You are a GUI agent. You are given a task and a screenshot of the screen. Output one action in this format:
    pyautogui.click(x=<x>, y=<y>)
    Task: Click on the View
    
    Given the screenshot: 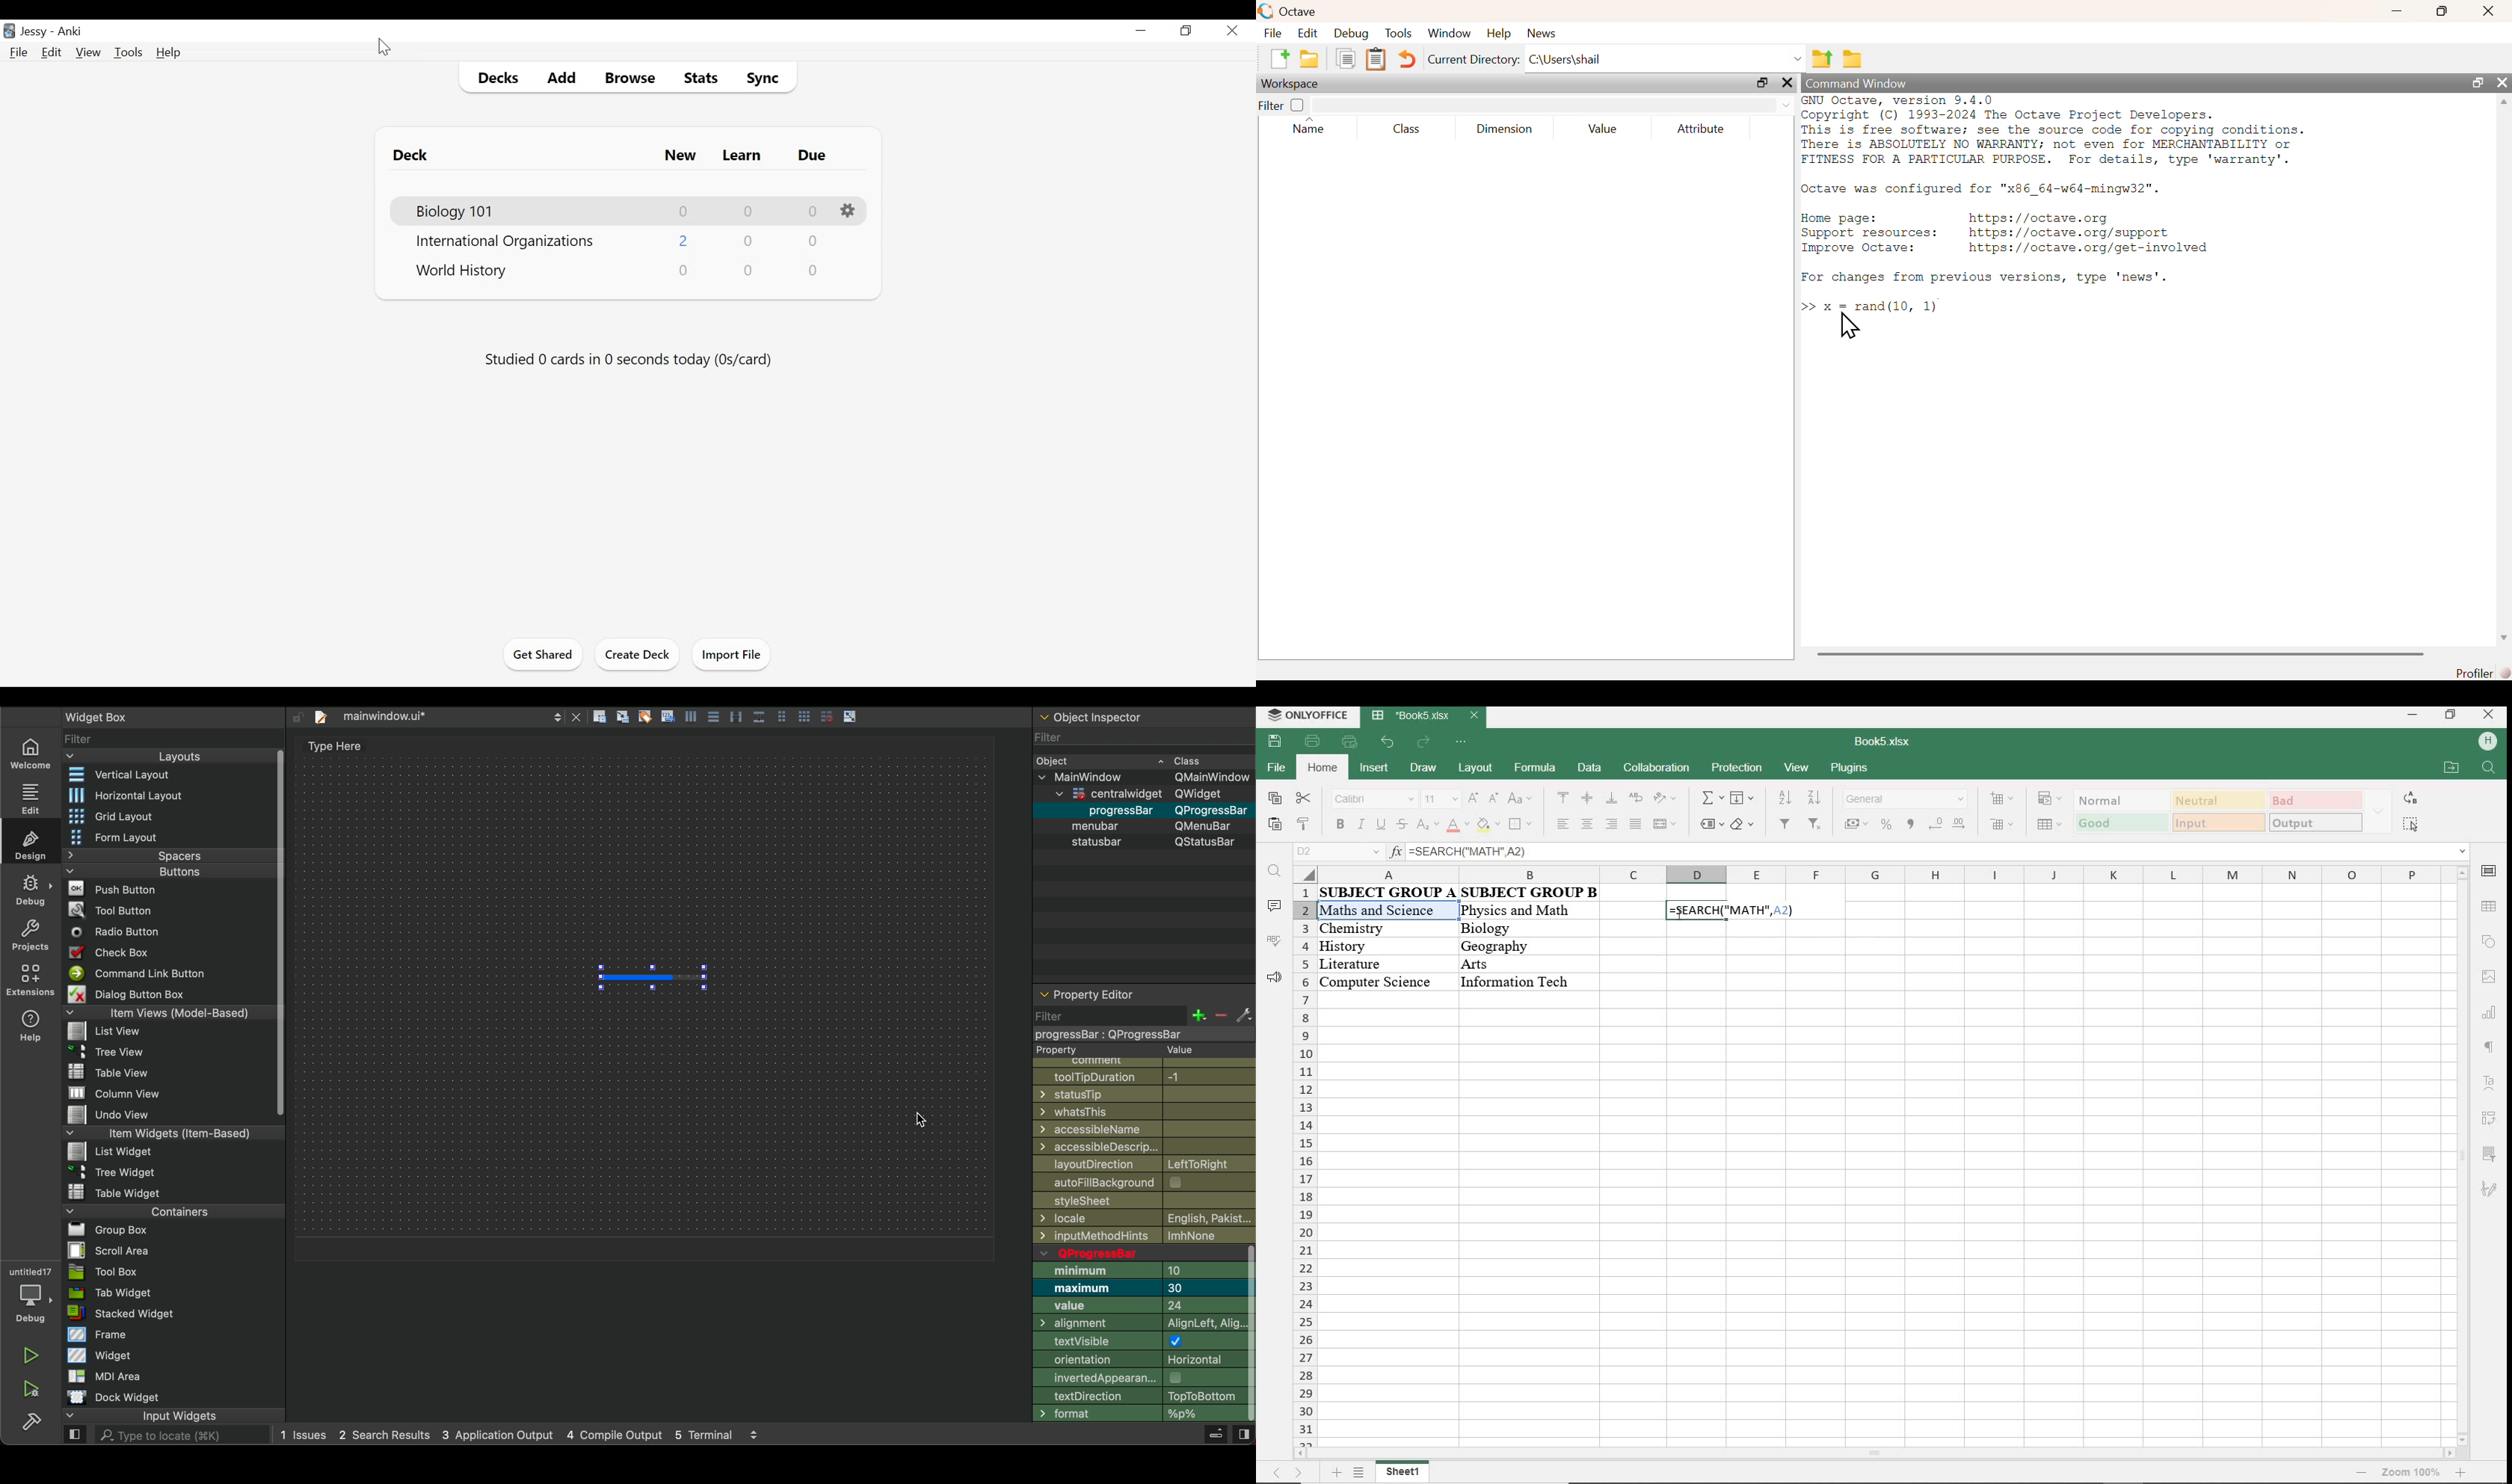 What is the action you would take?
    pyautogui.click(x=87, y=51)
    